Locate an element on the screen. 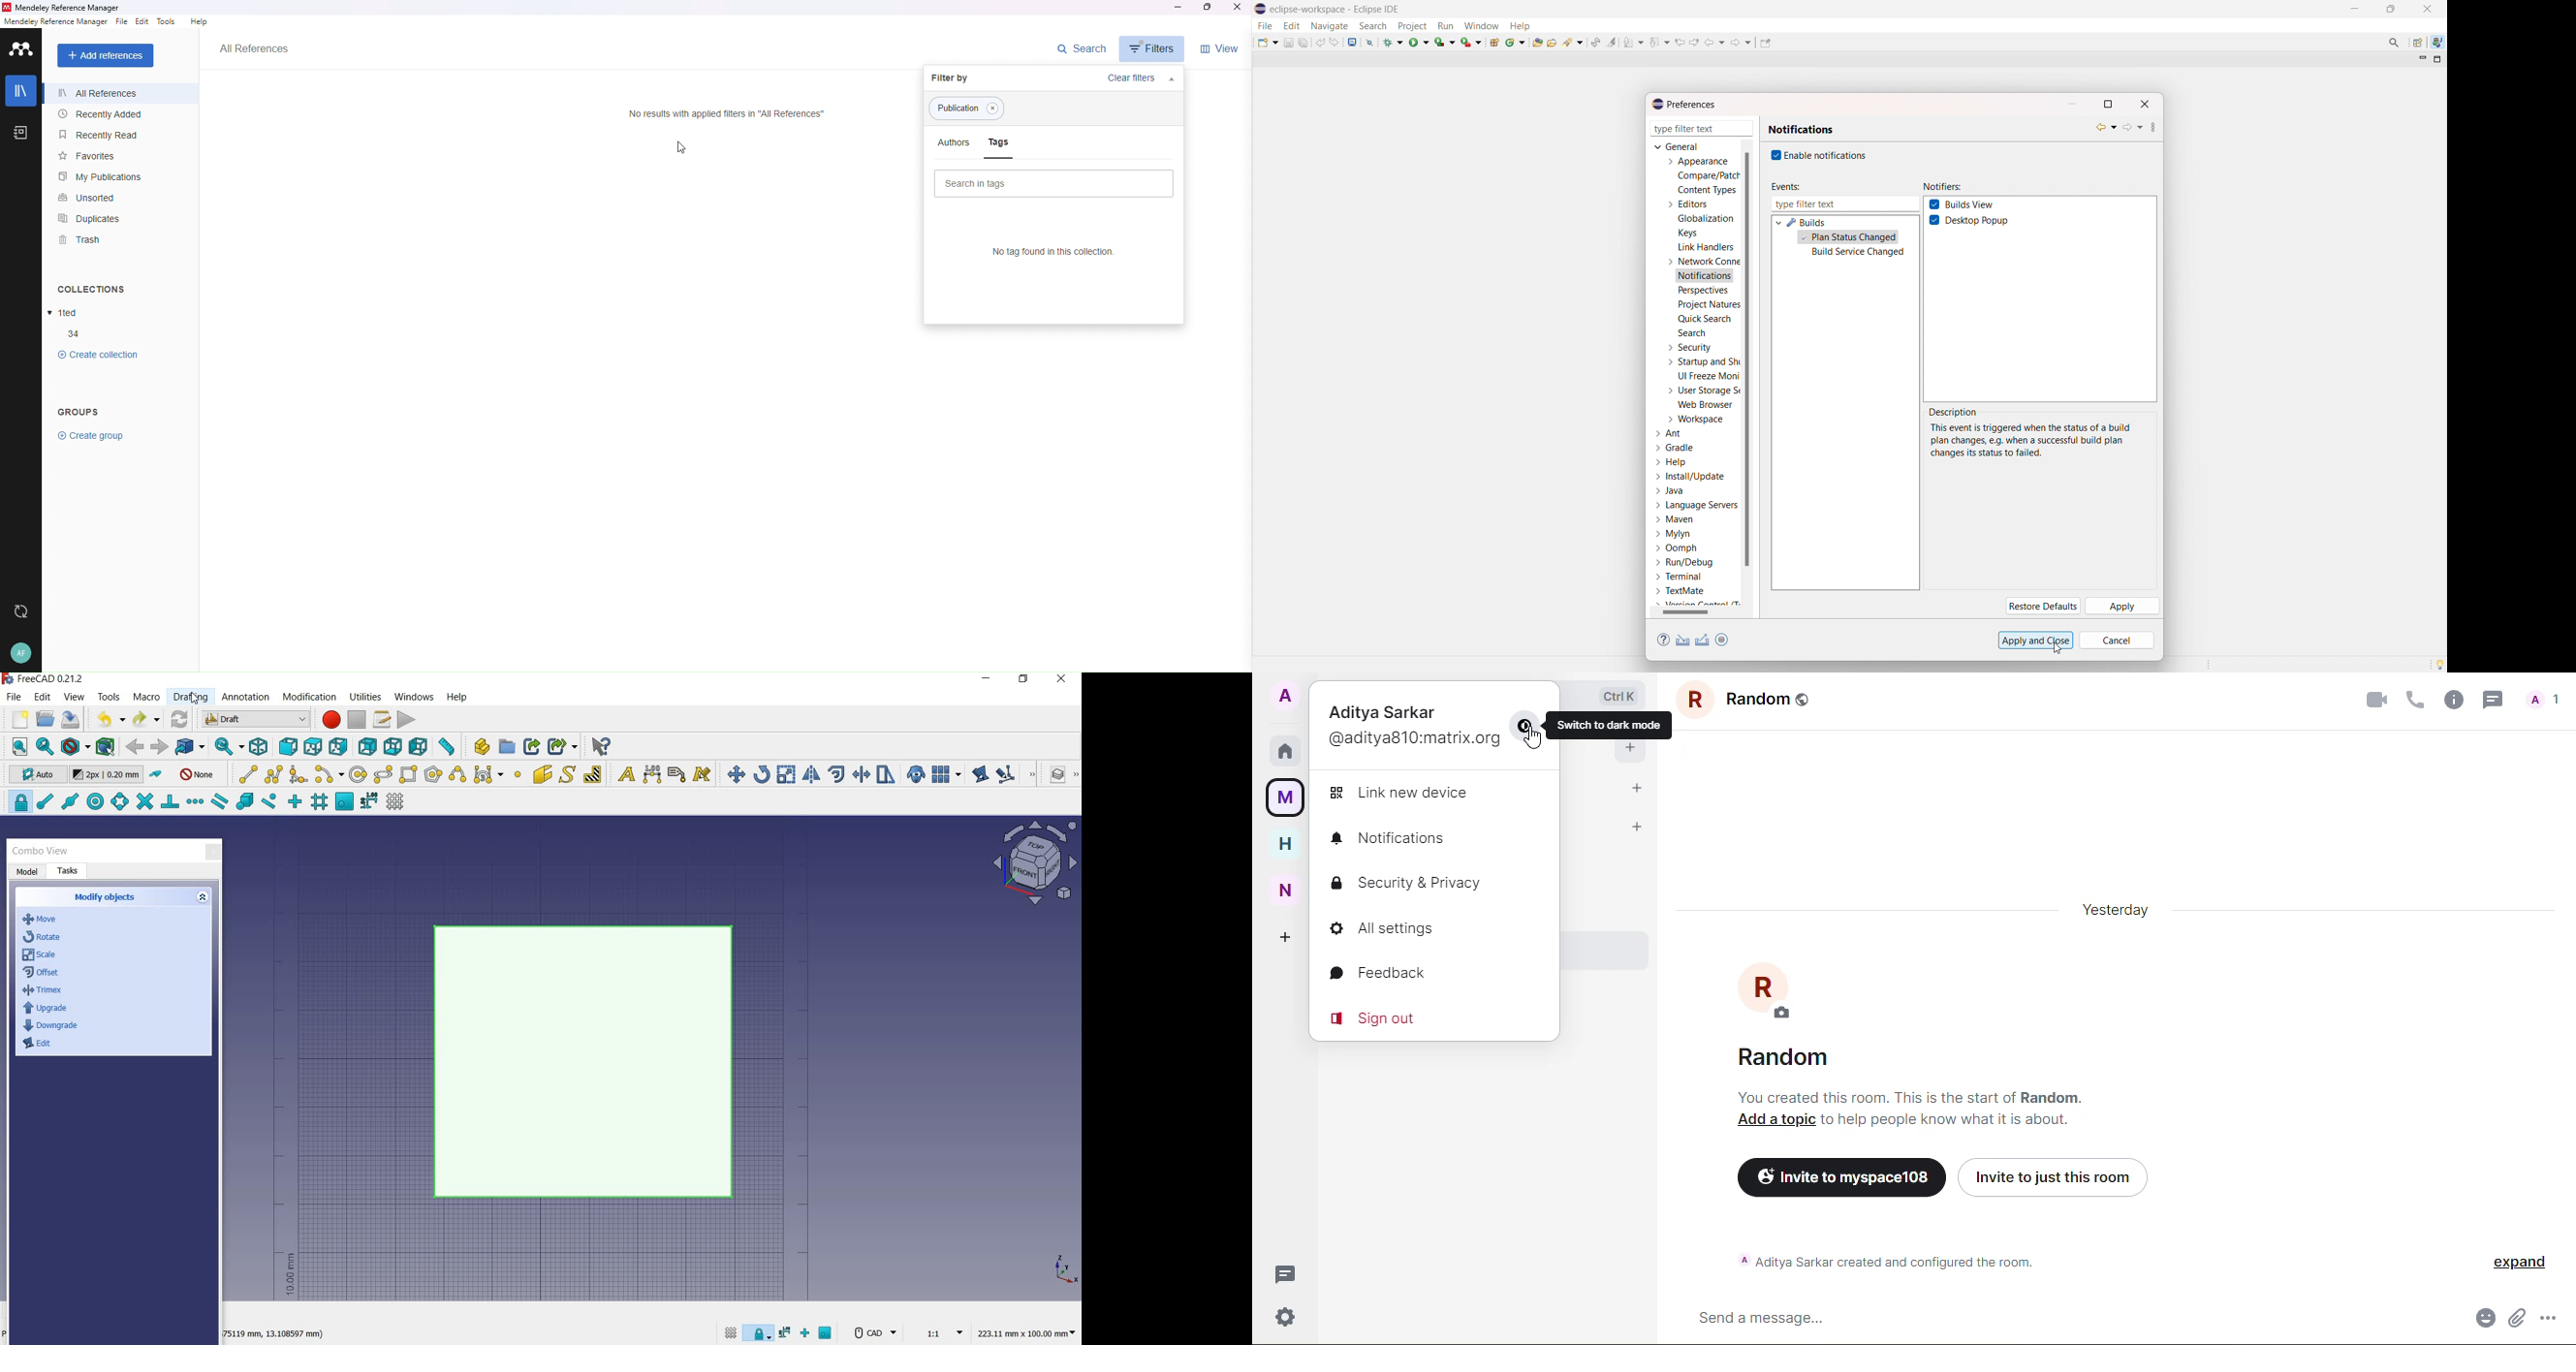  link new device is located at coordinates (1421, 793).